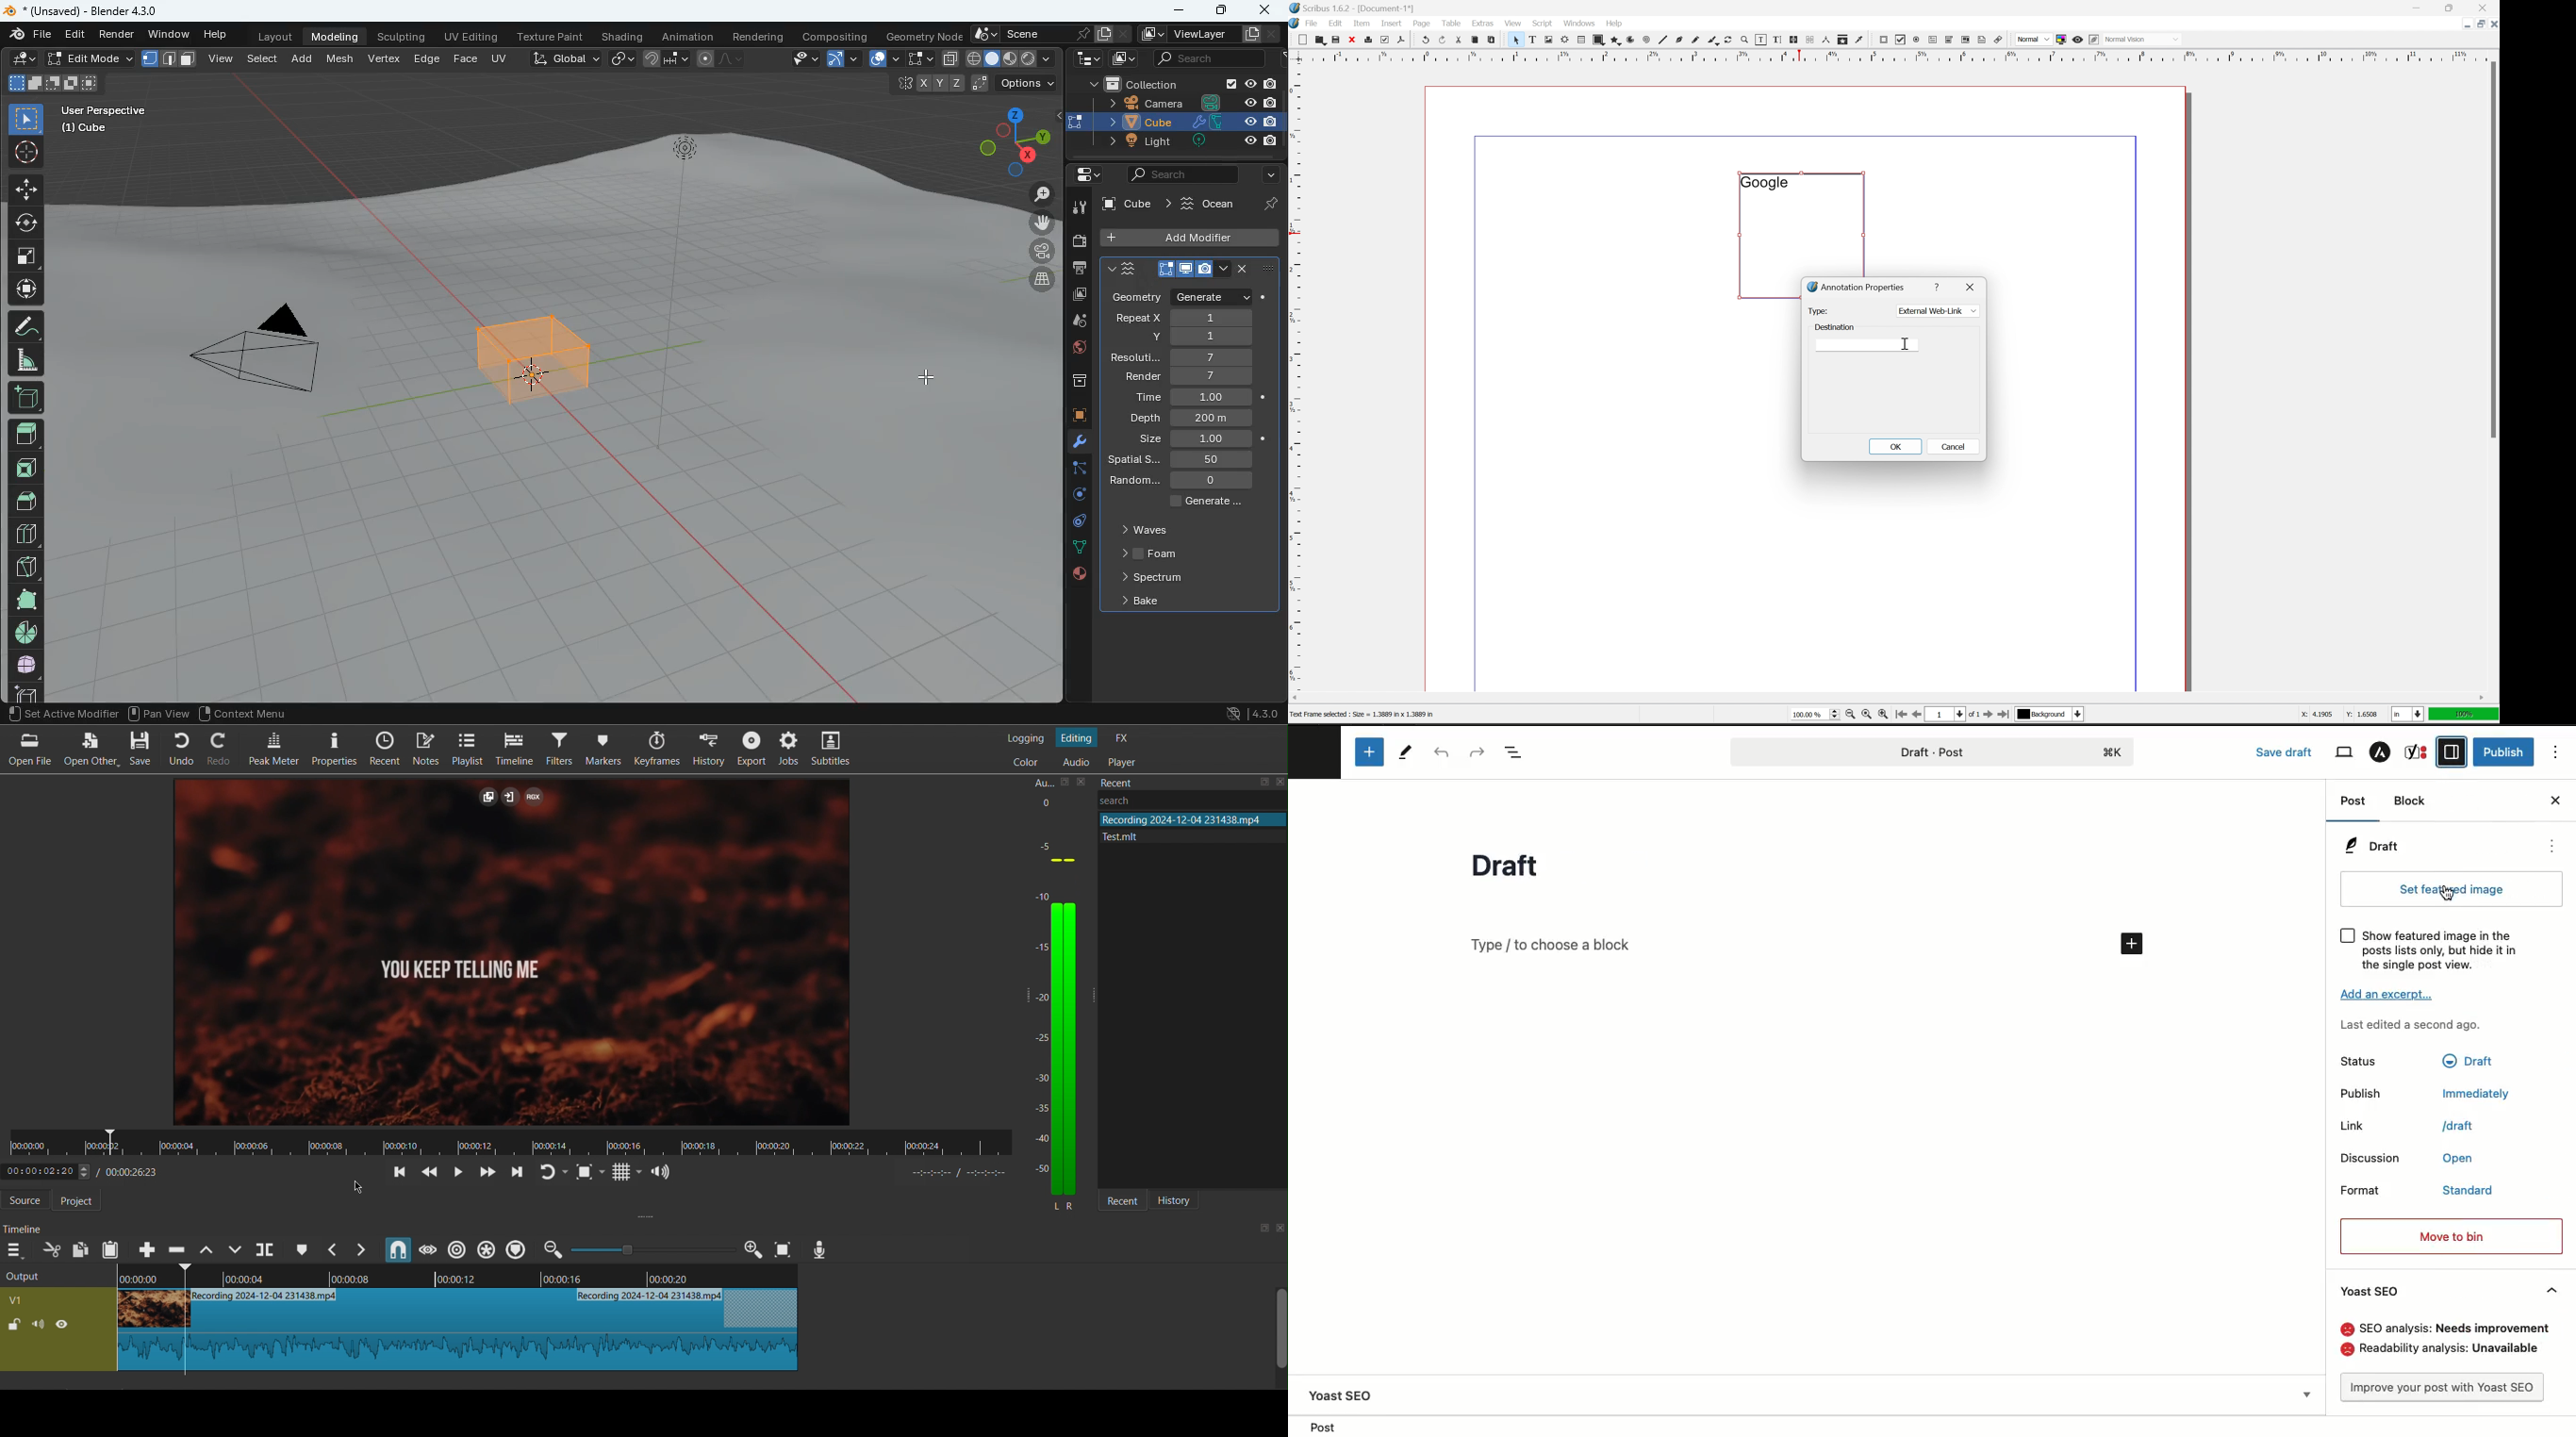  I want to click on Show the volume control, so click(661, 1173).